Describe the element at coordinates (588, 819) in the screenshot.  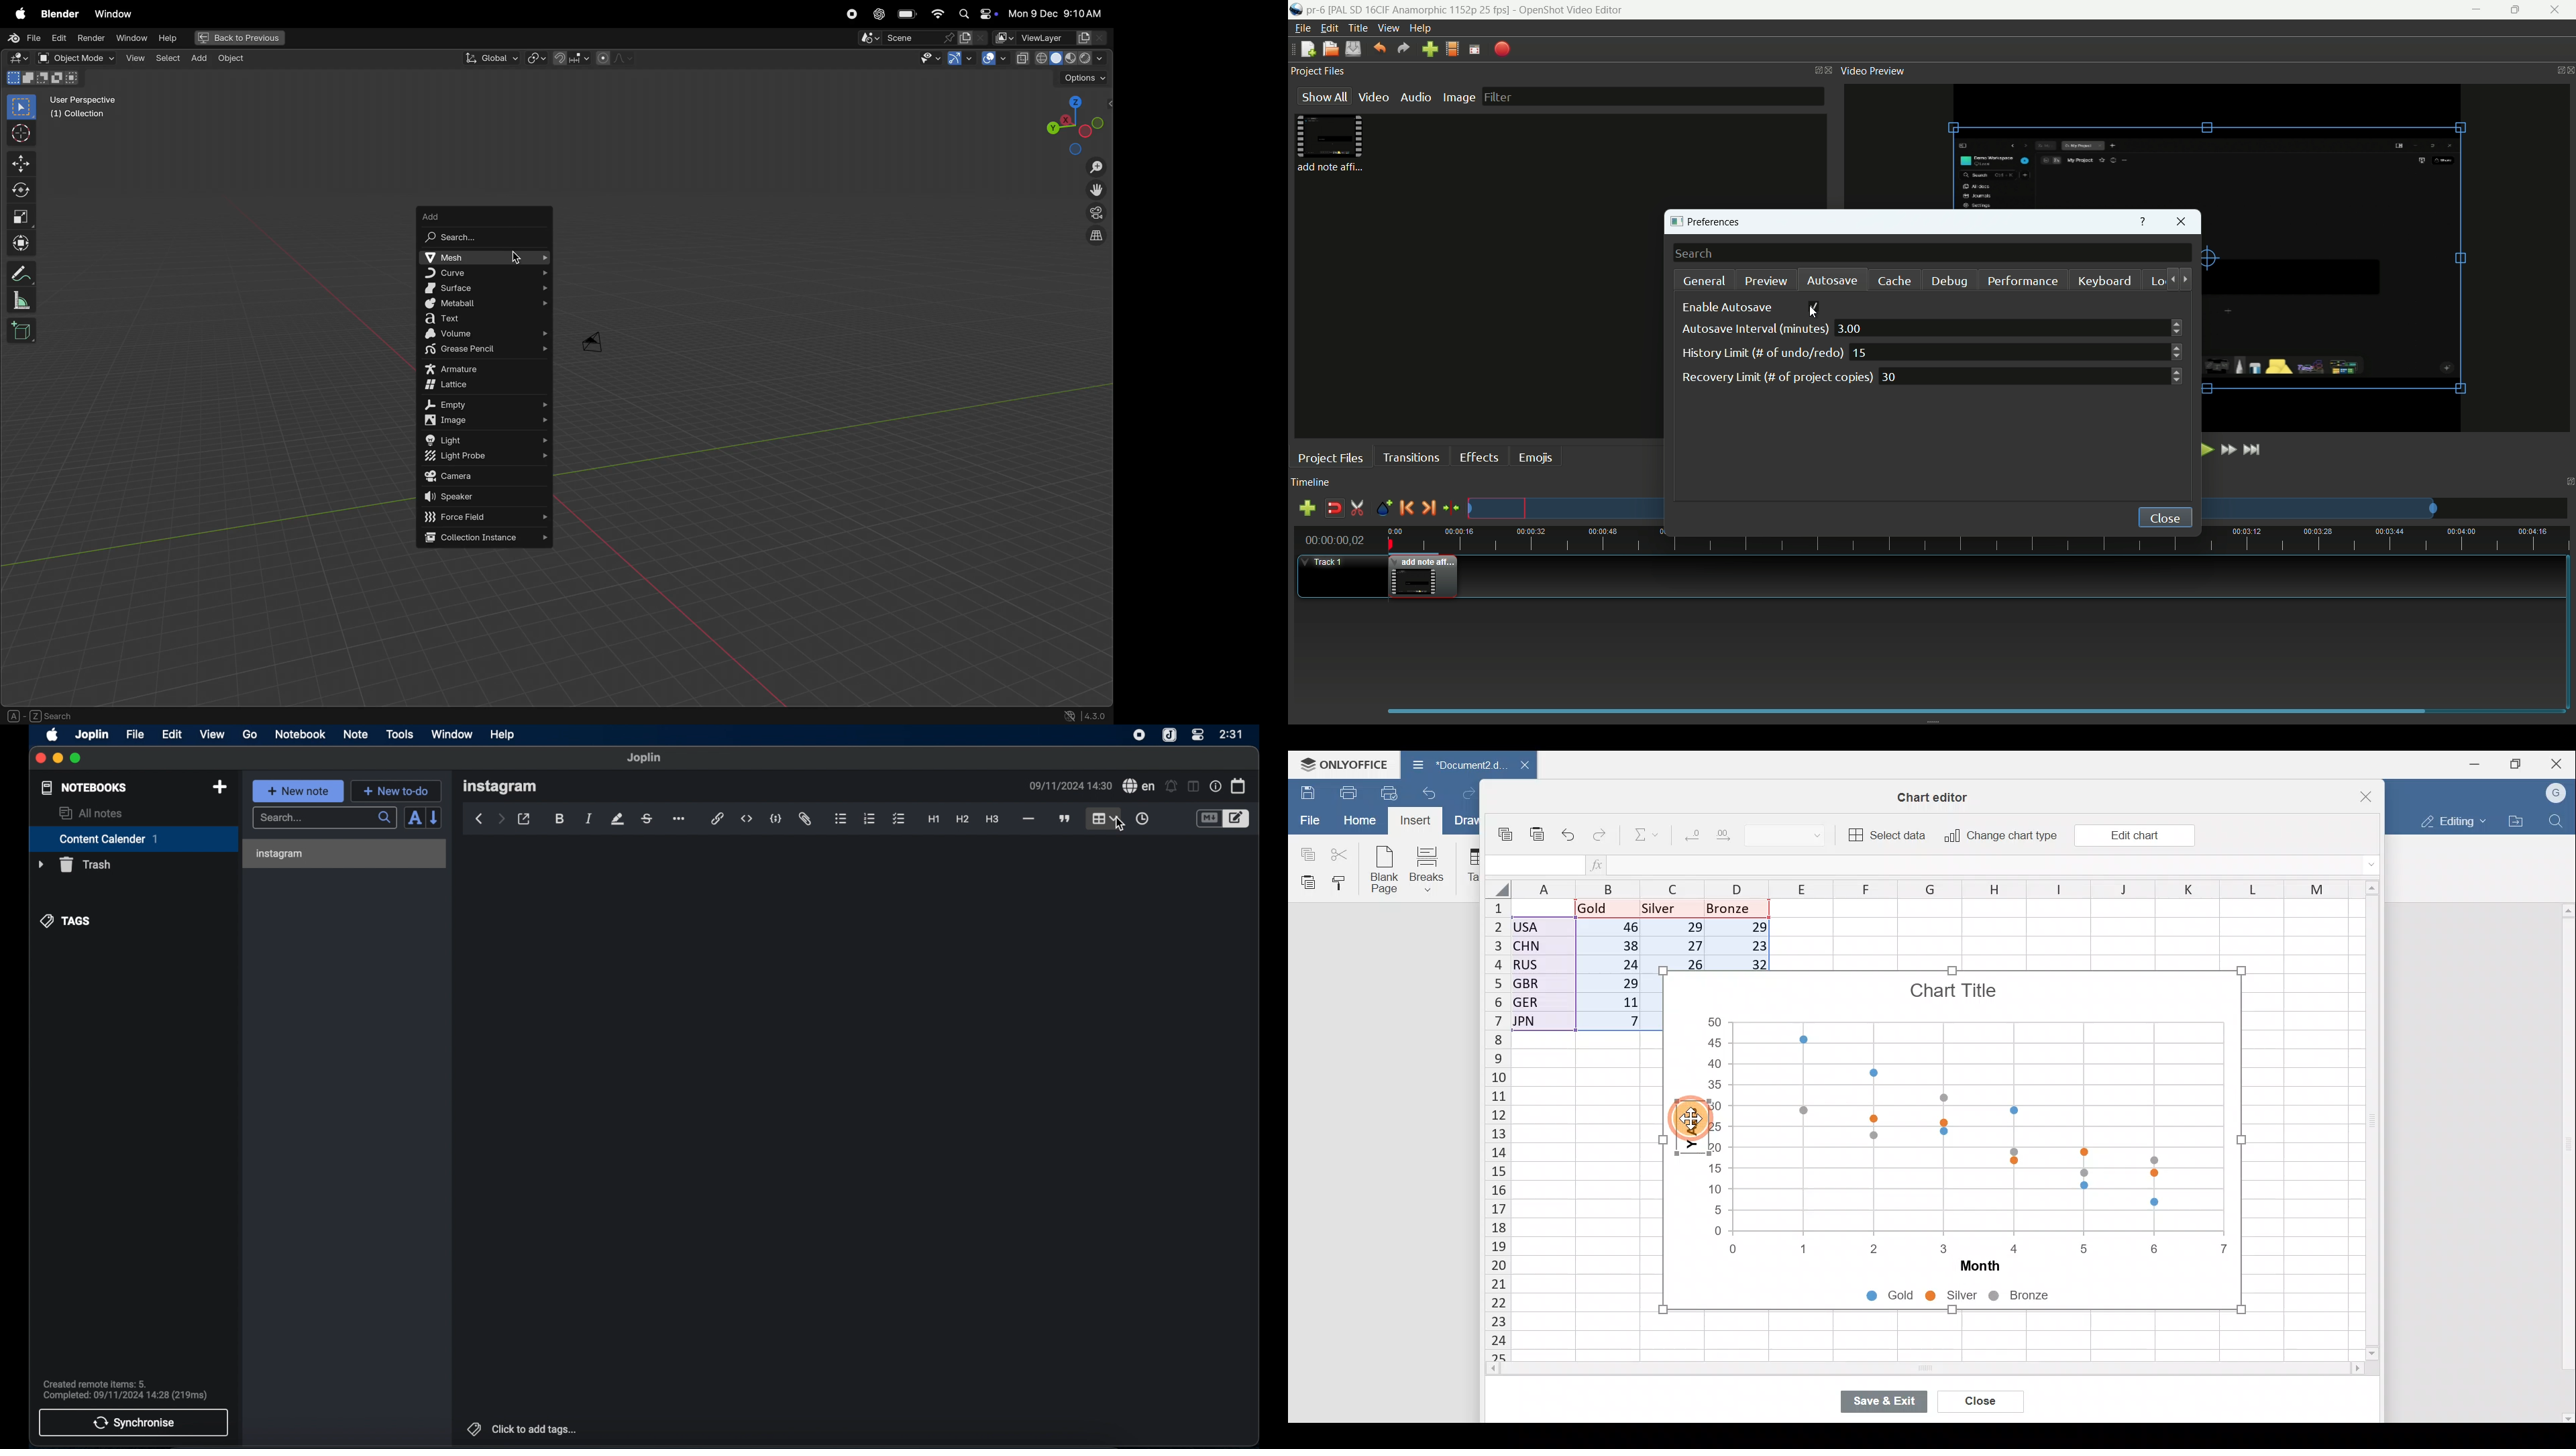
I see `italic` at that location.